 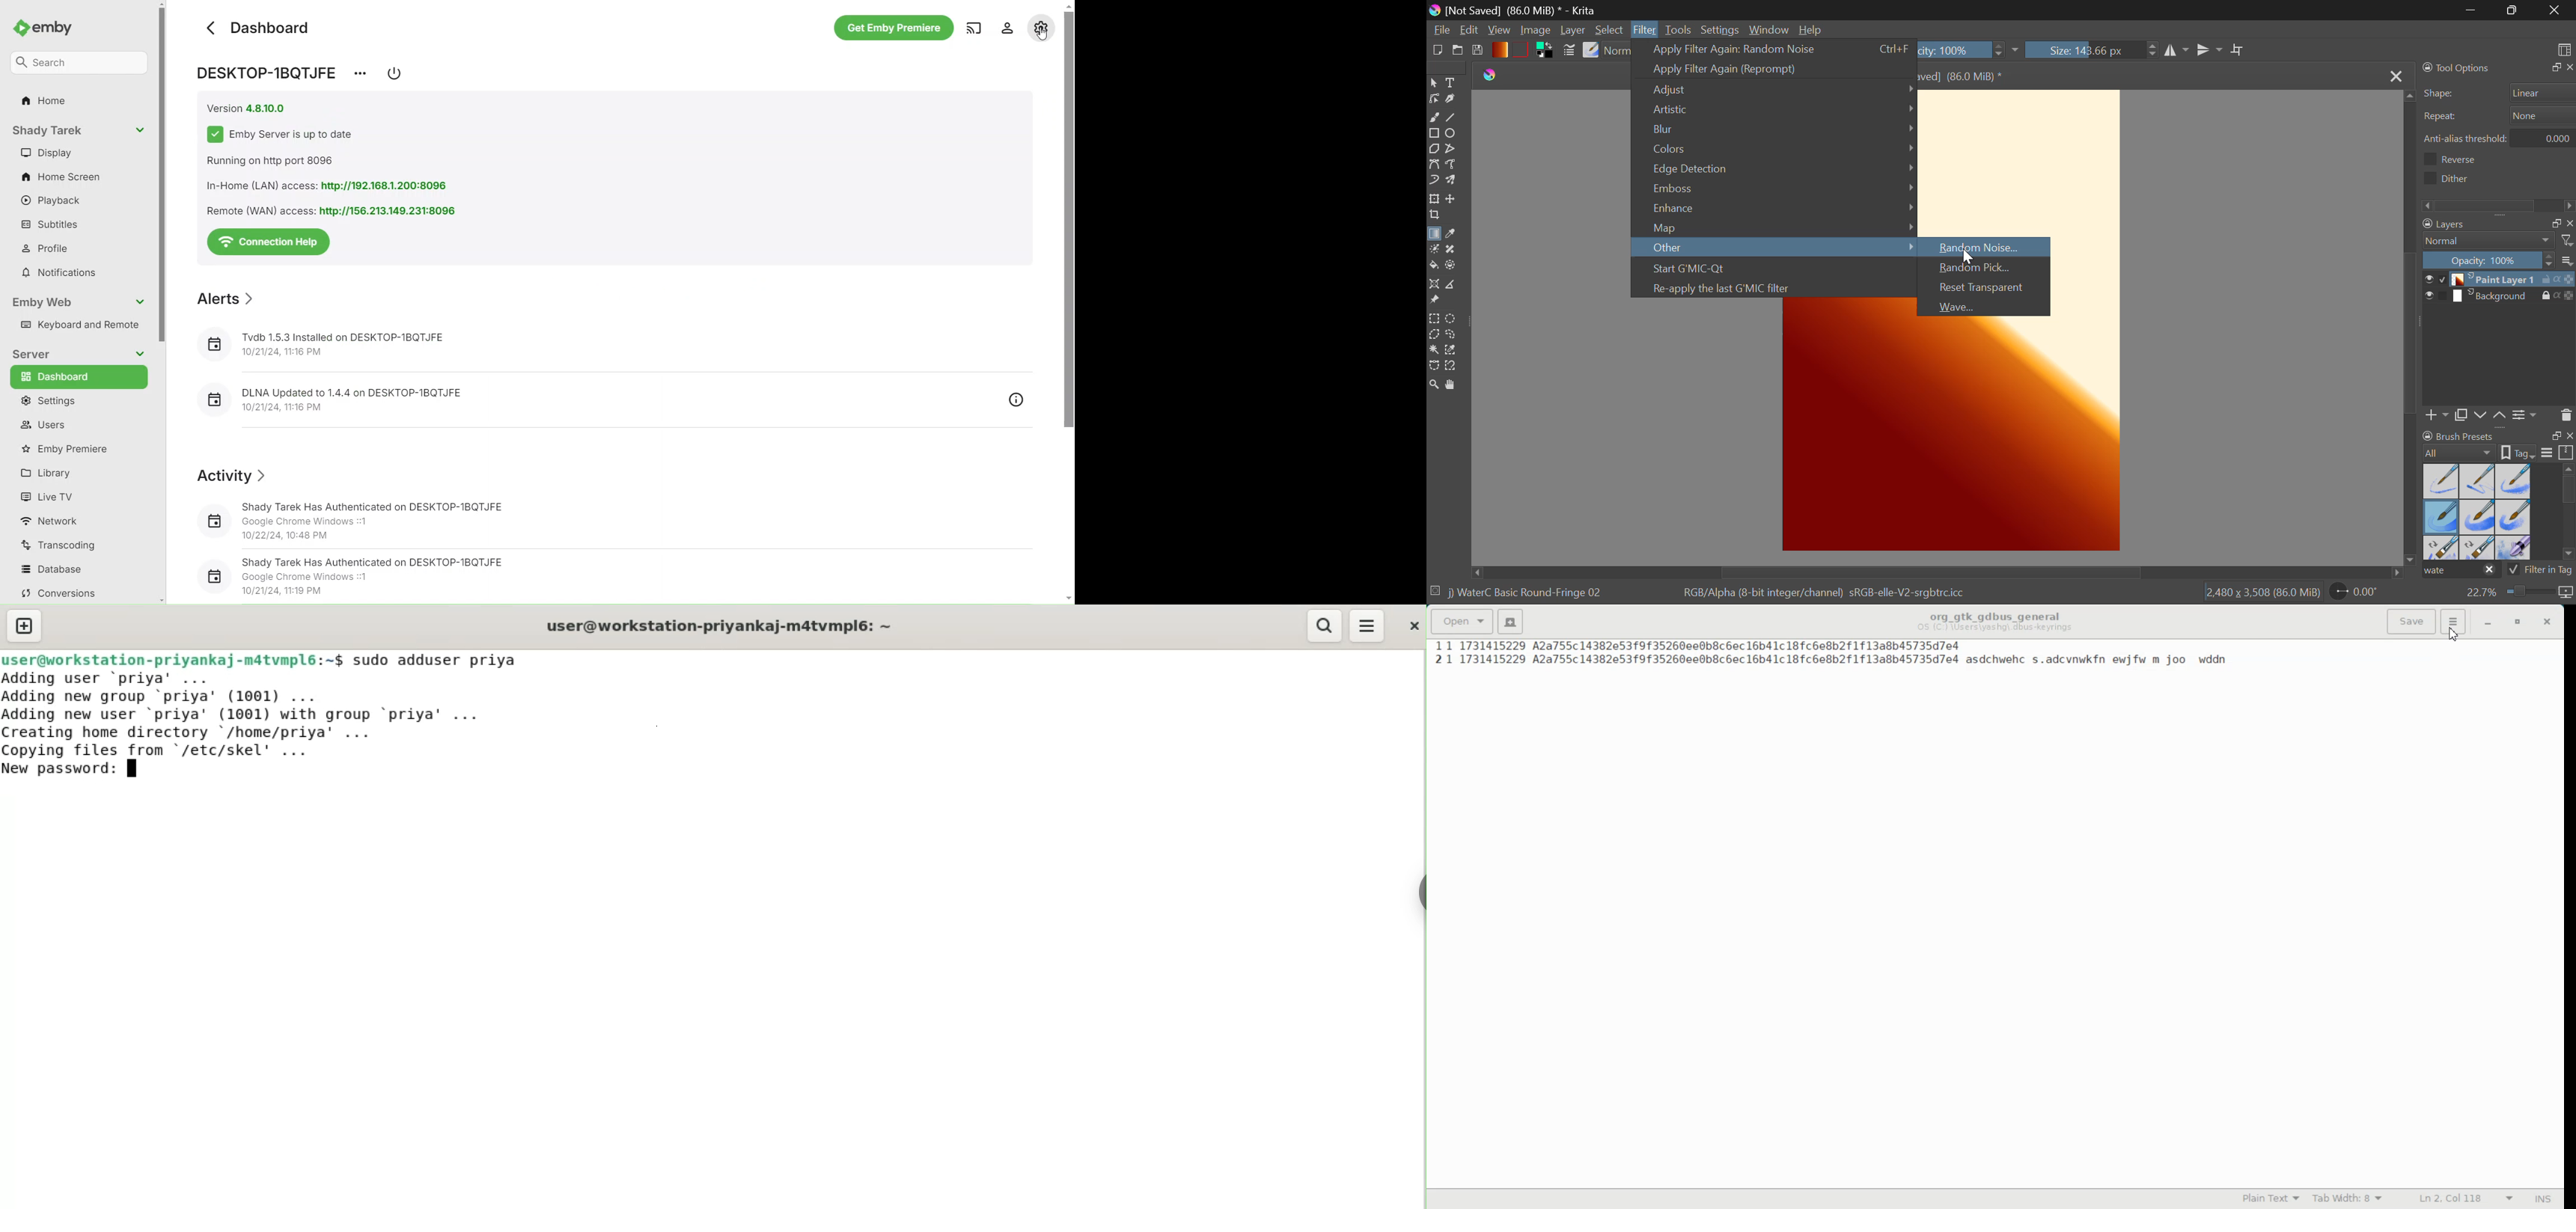 What do you see at coordinates (2512, 10) in the screenshot?
I see `Minimize` at bounding box center [2512, 10].